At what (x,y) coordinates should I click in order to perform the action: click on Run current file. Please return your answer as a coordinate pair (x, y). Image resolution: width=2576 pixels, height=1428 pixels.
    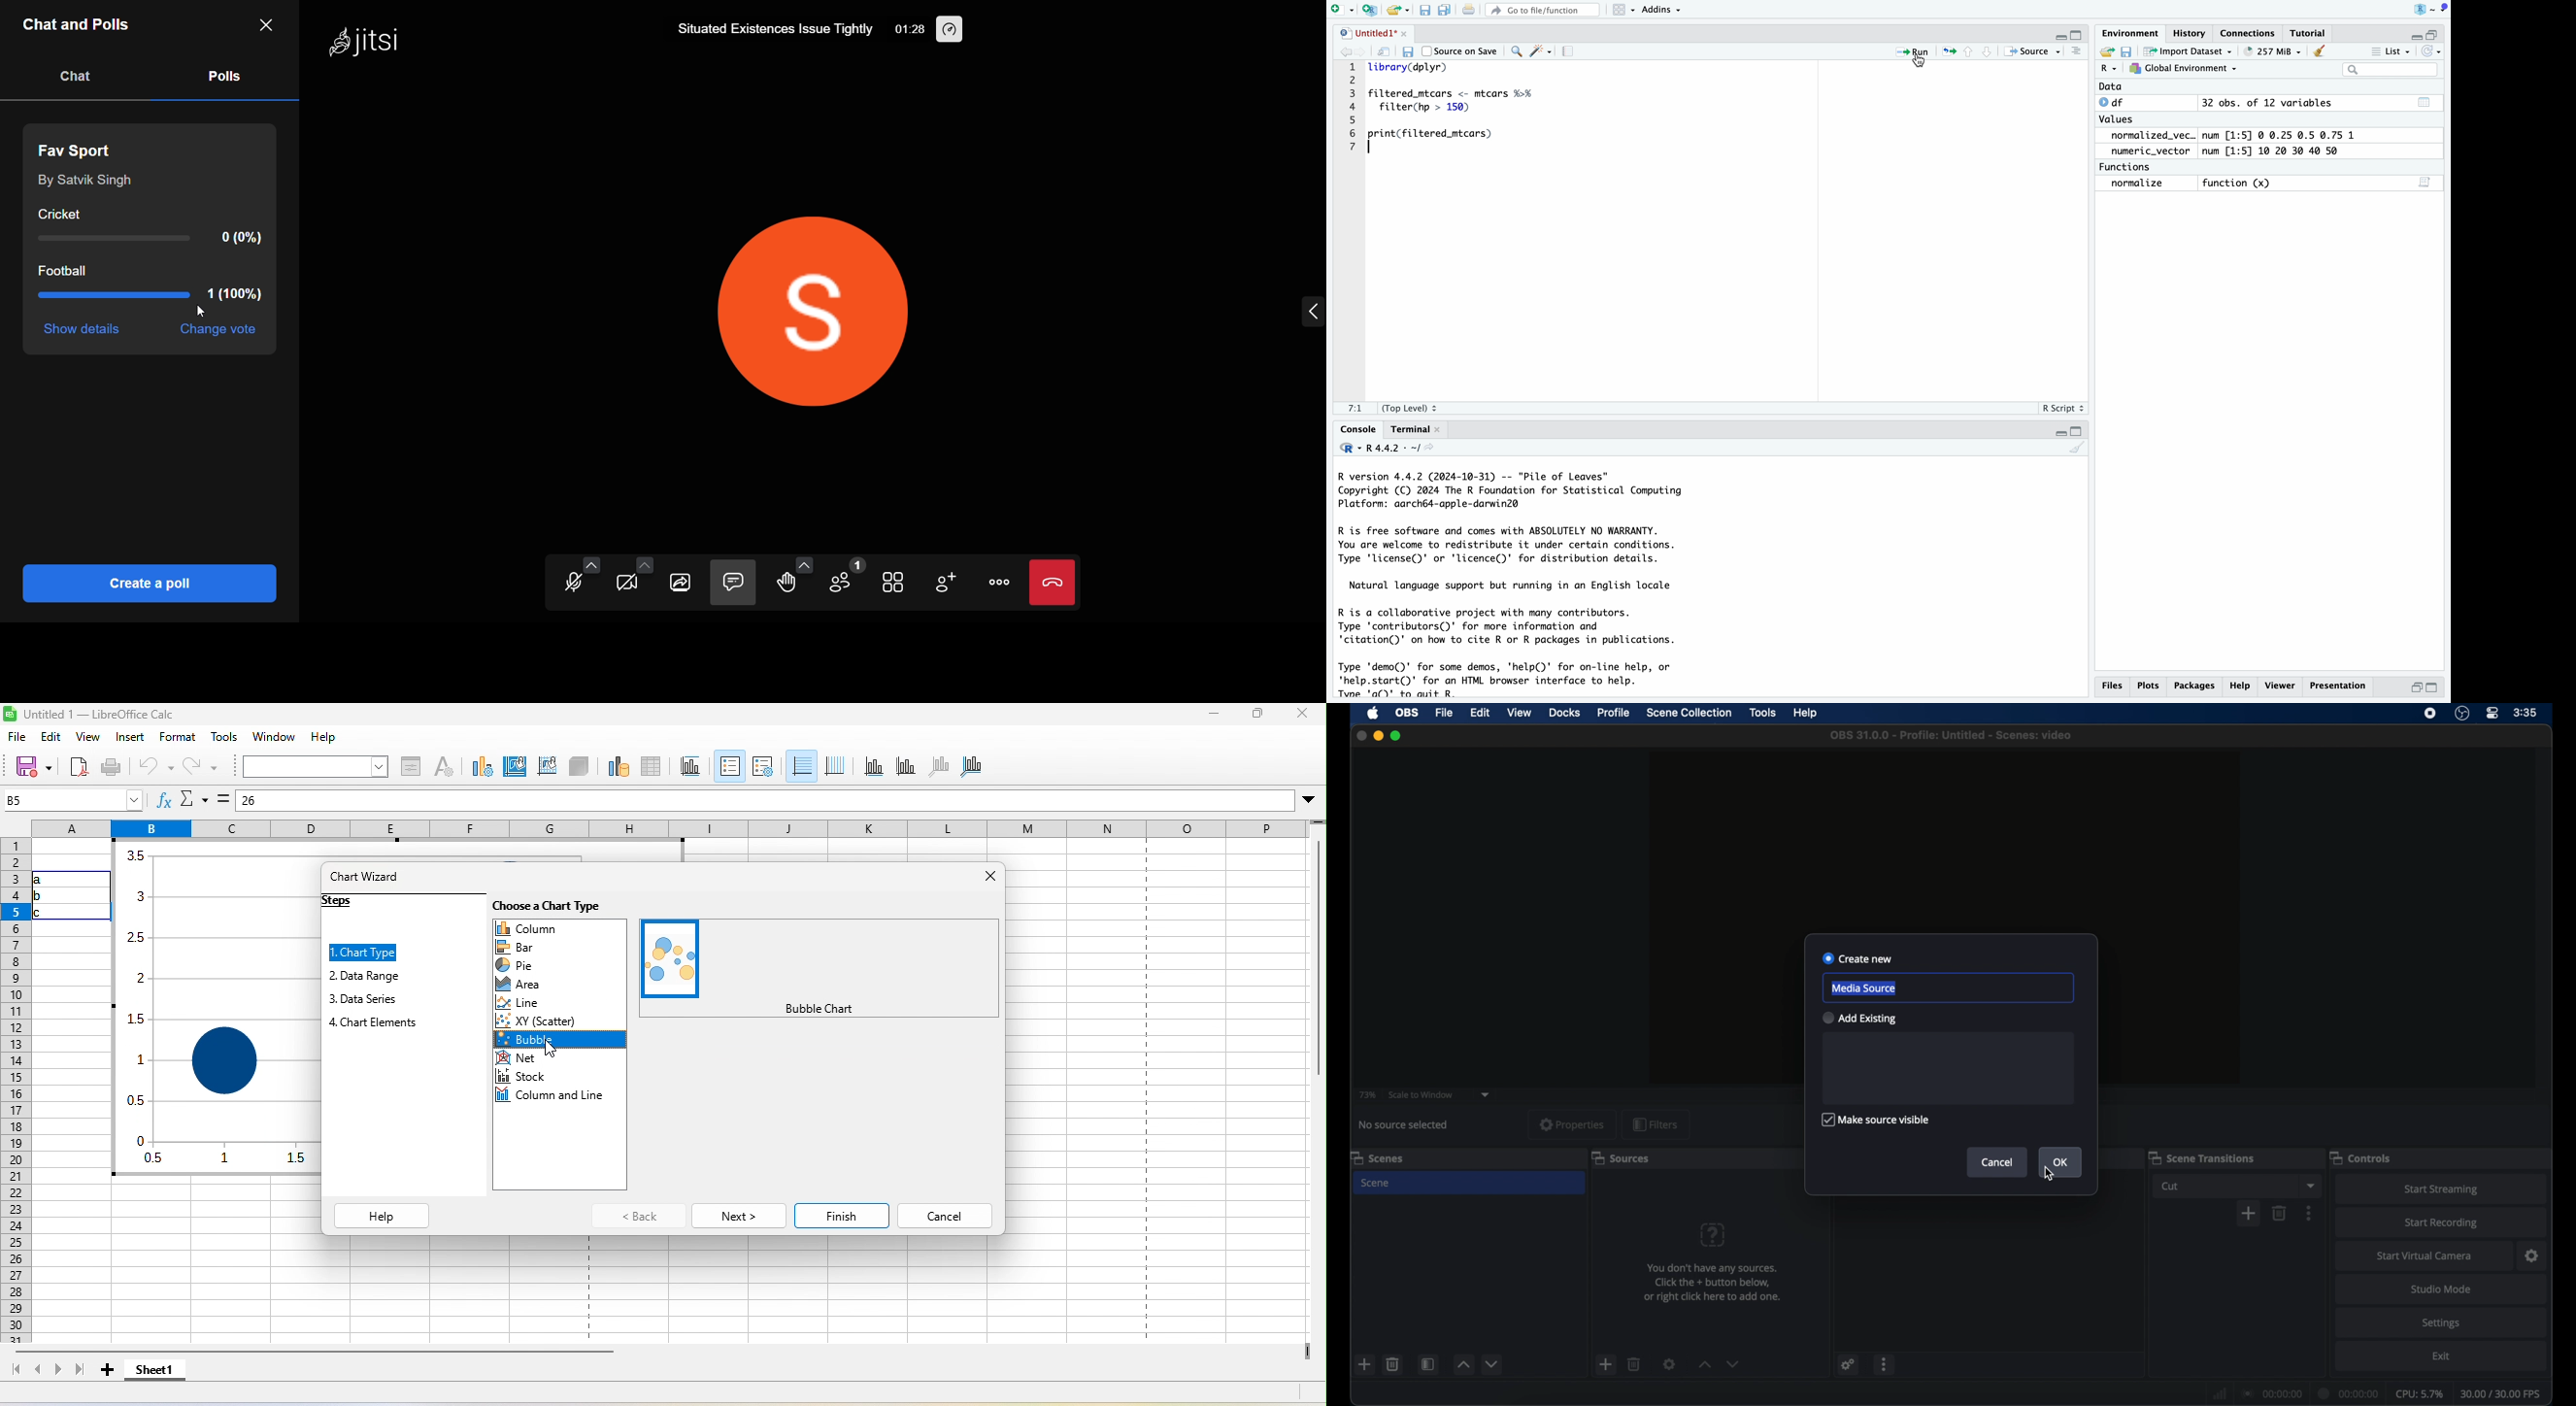
    Looking at the image, I should click on (1912, 53).